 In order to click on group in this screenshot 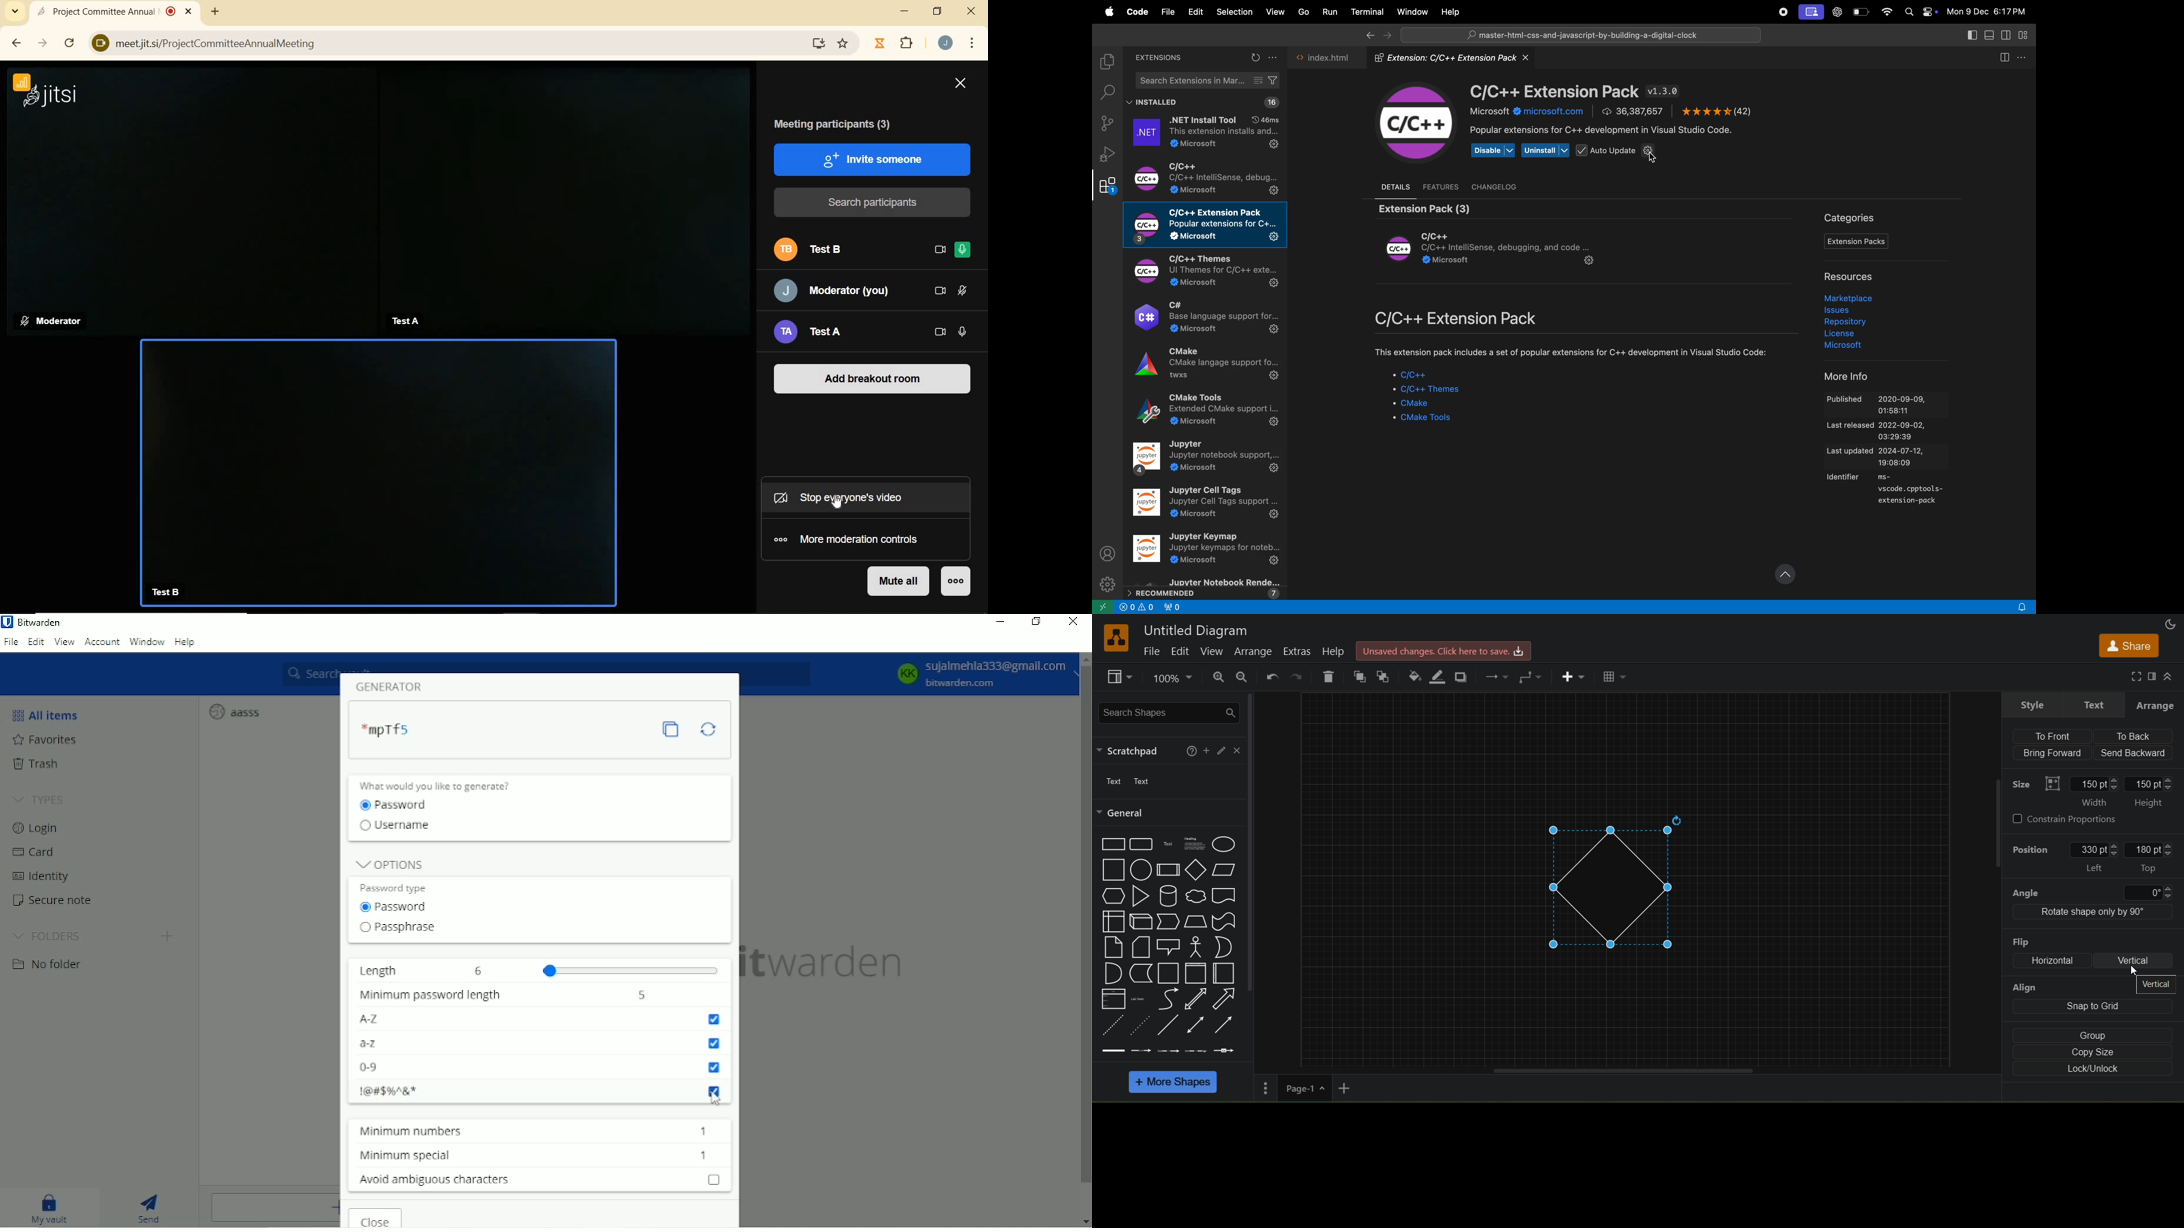, I will do `click(2093, 1036)`.